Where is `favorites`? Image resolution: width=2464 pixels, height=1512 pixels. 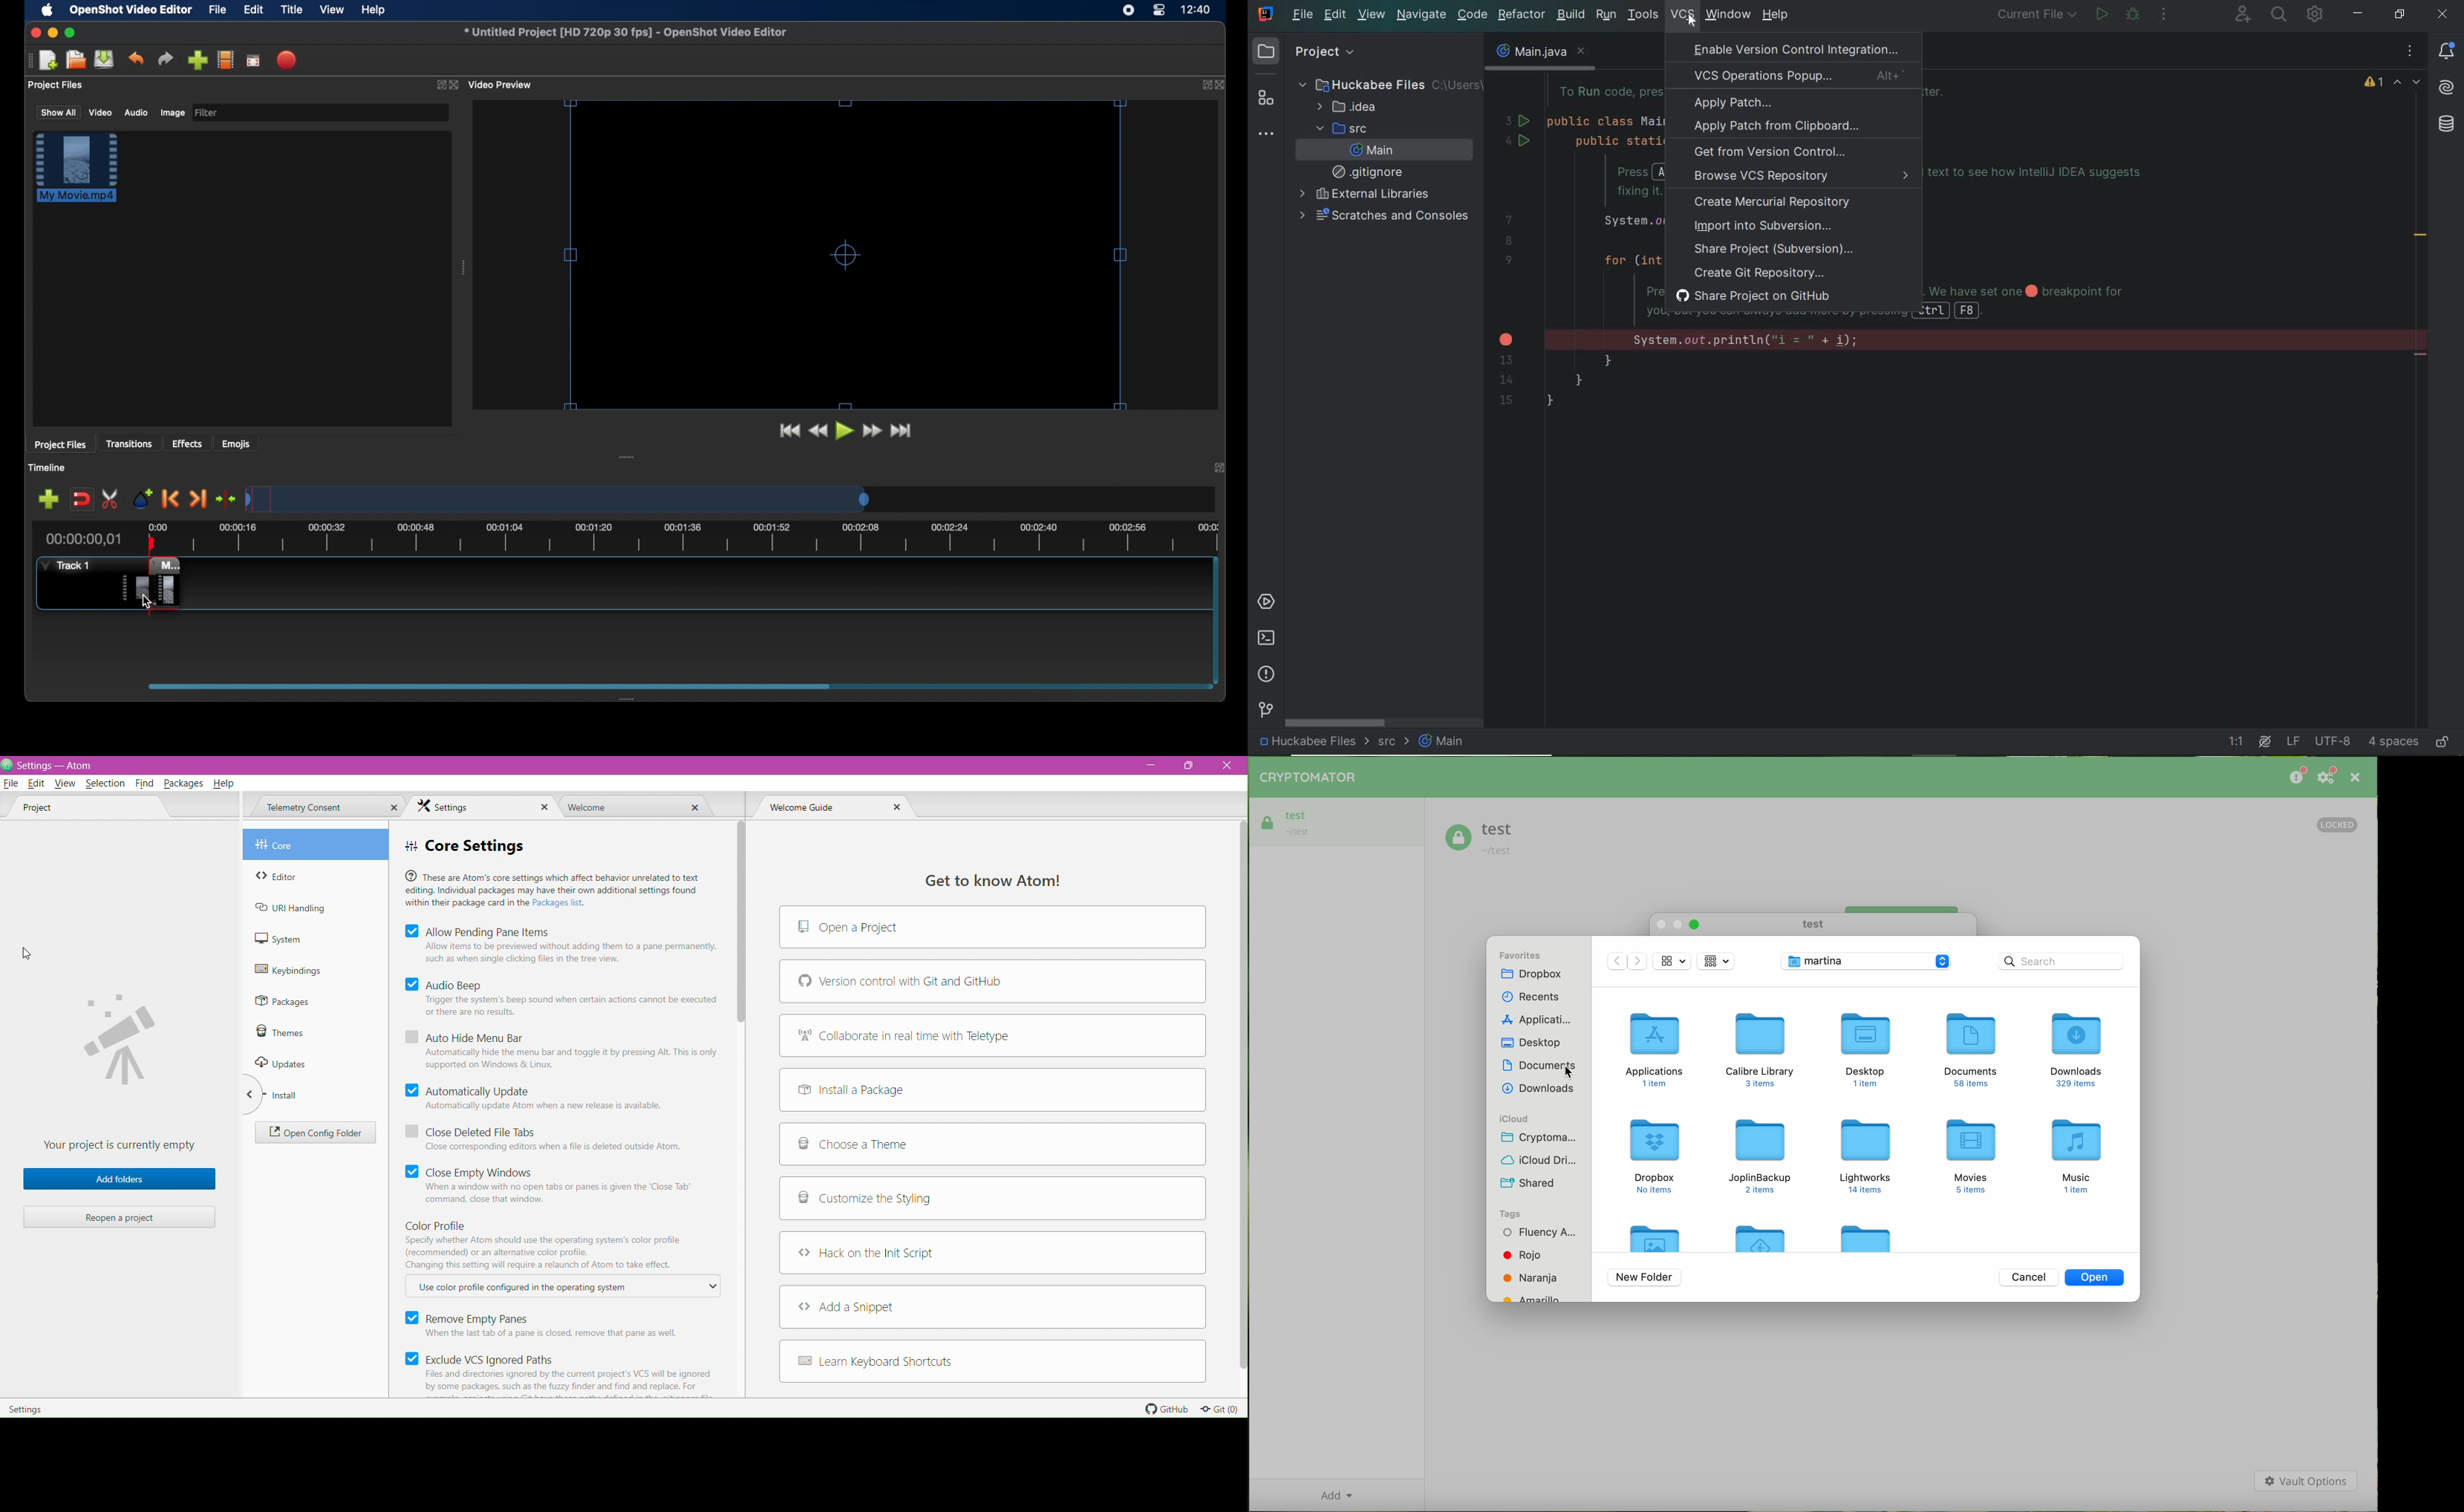 favorites is located at coordinates (1522, 954).